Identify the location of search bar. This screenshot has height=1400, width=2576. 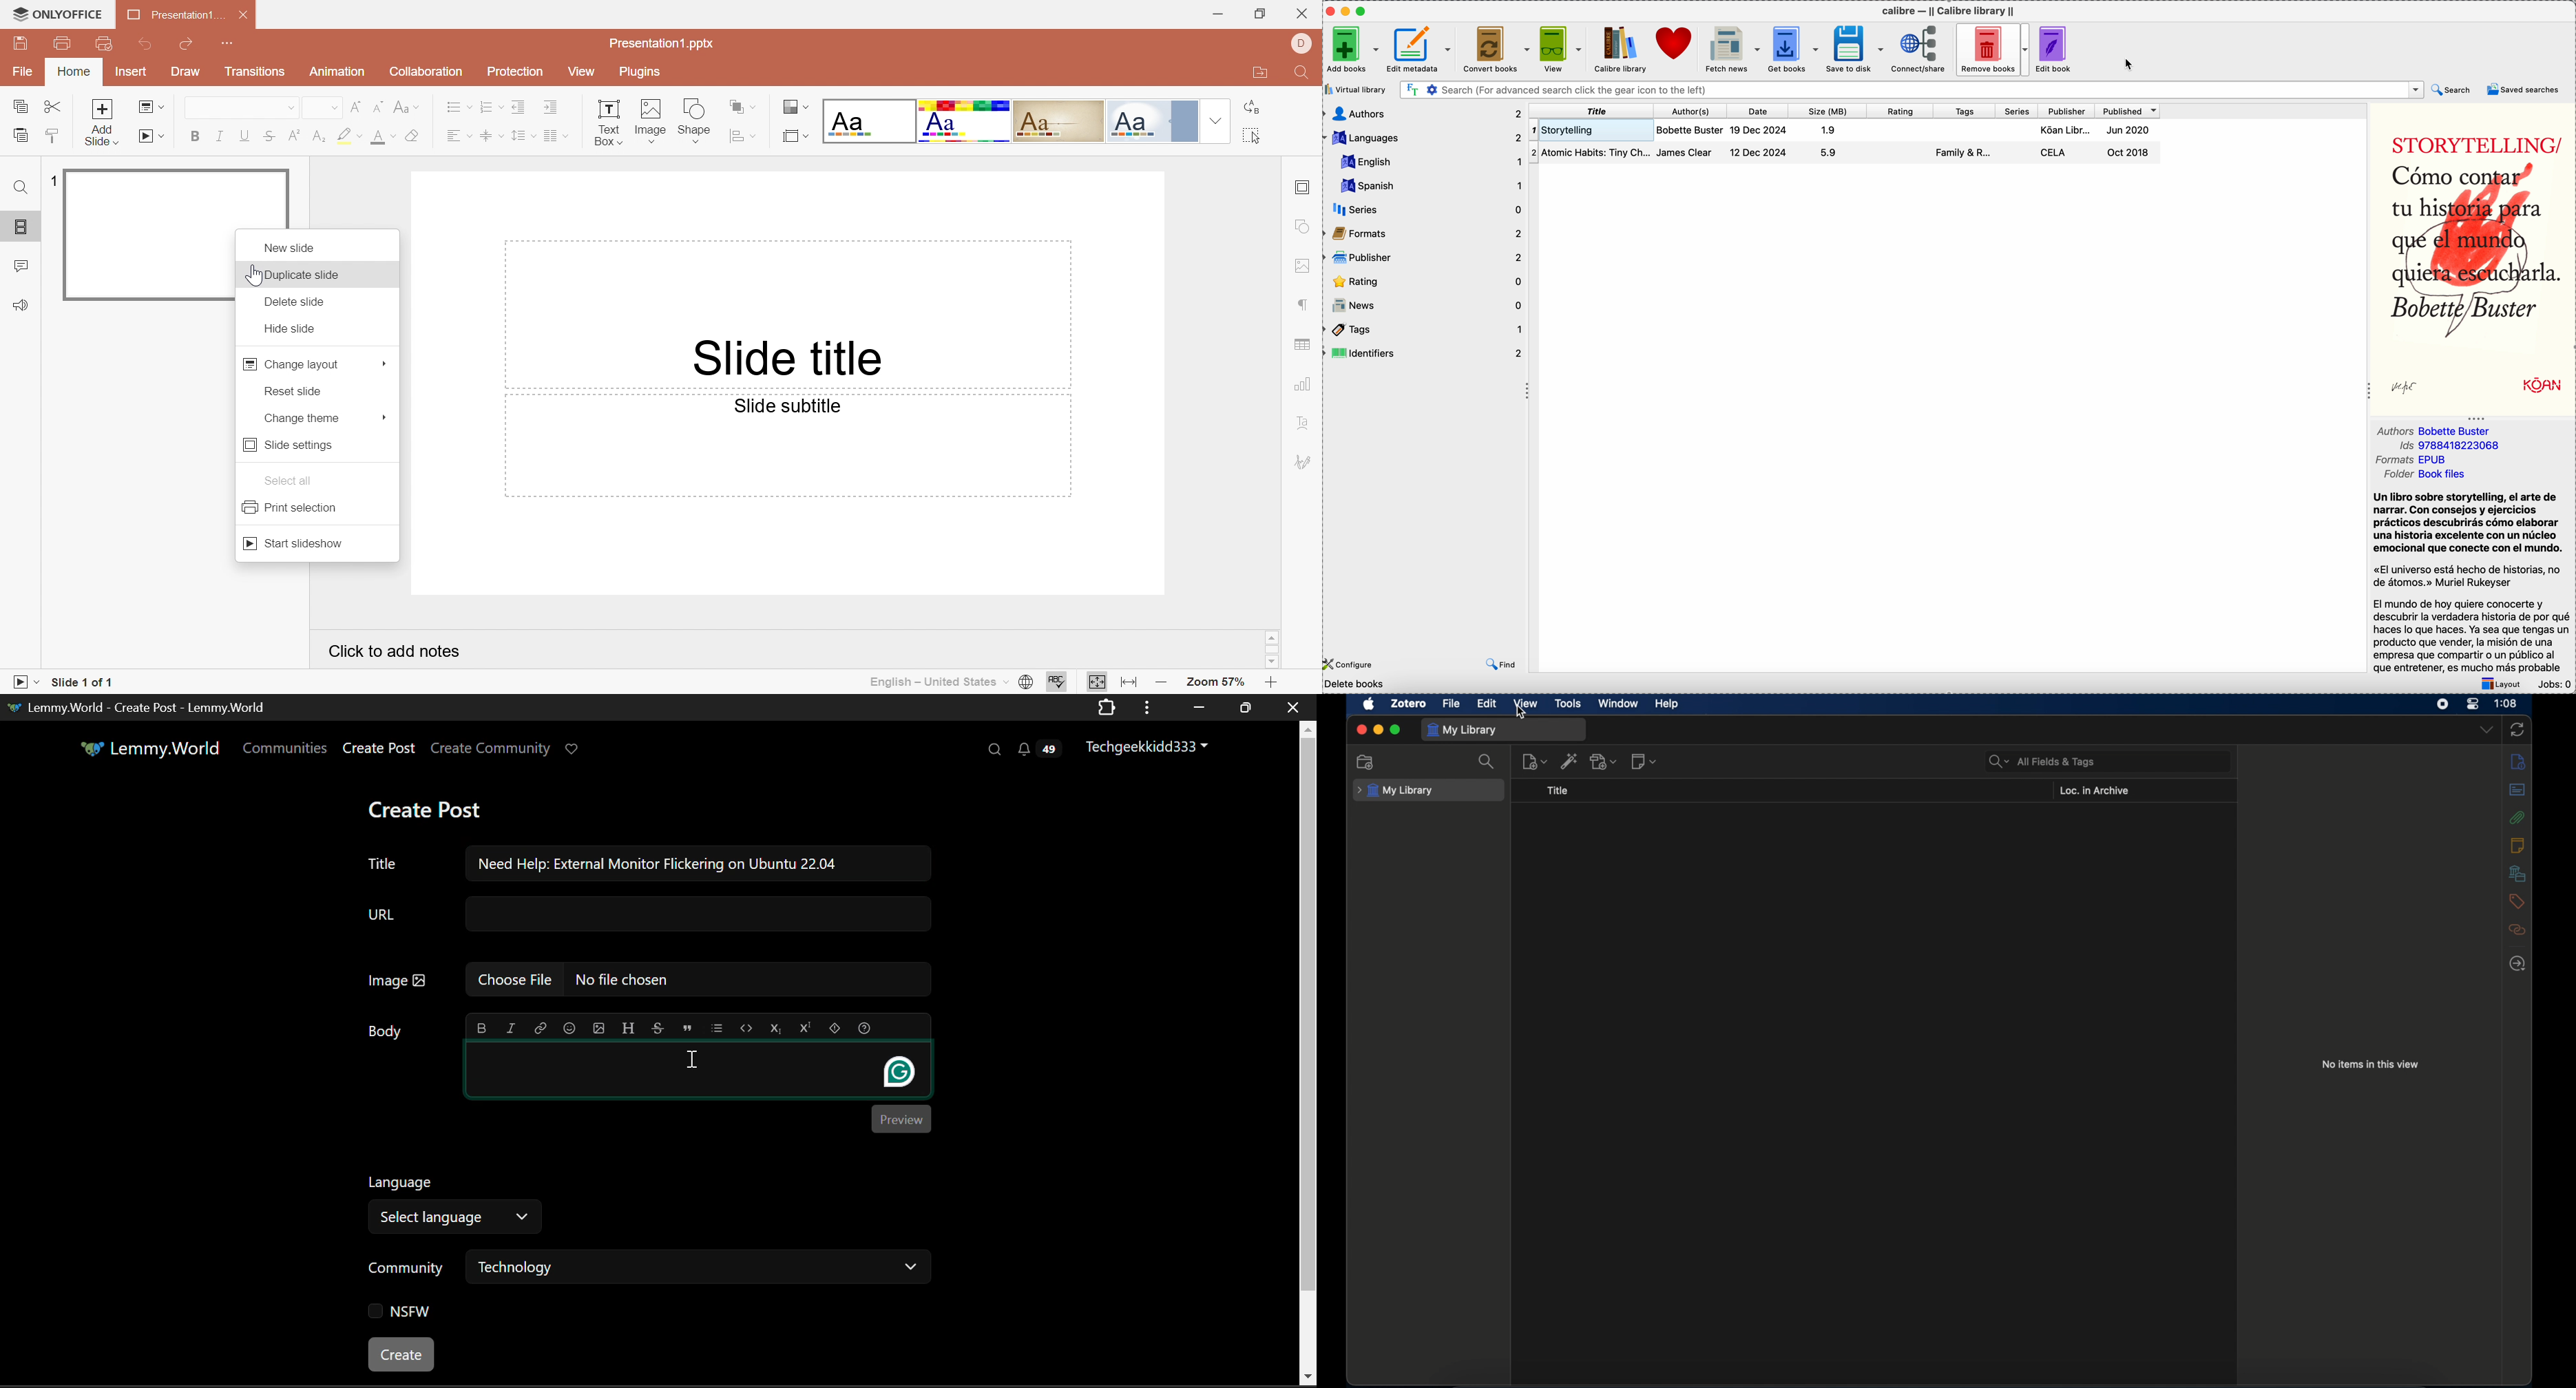
(2042, 761).